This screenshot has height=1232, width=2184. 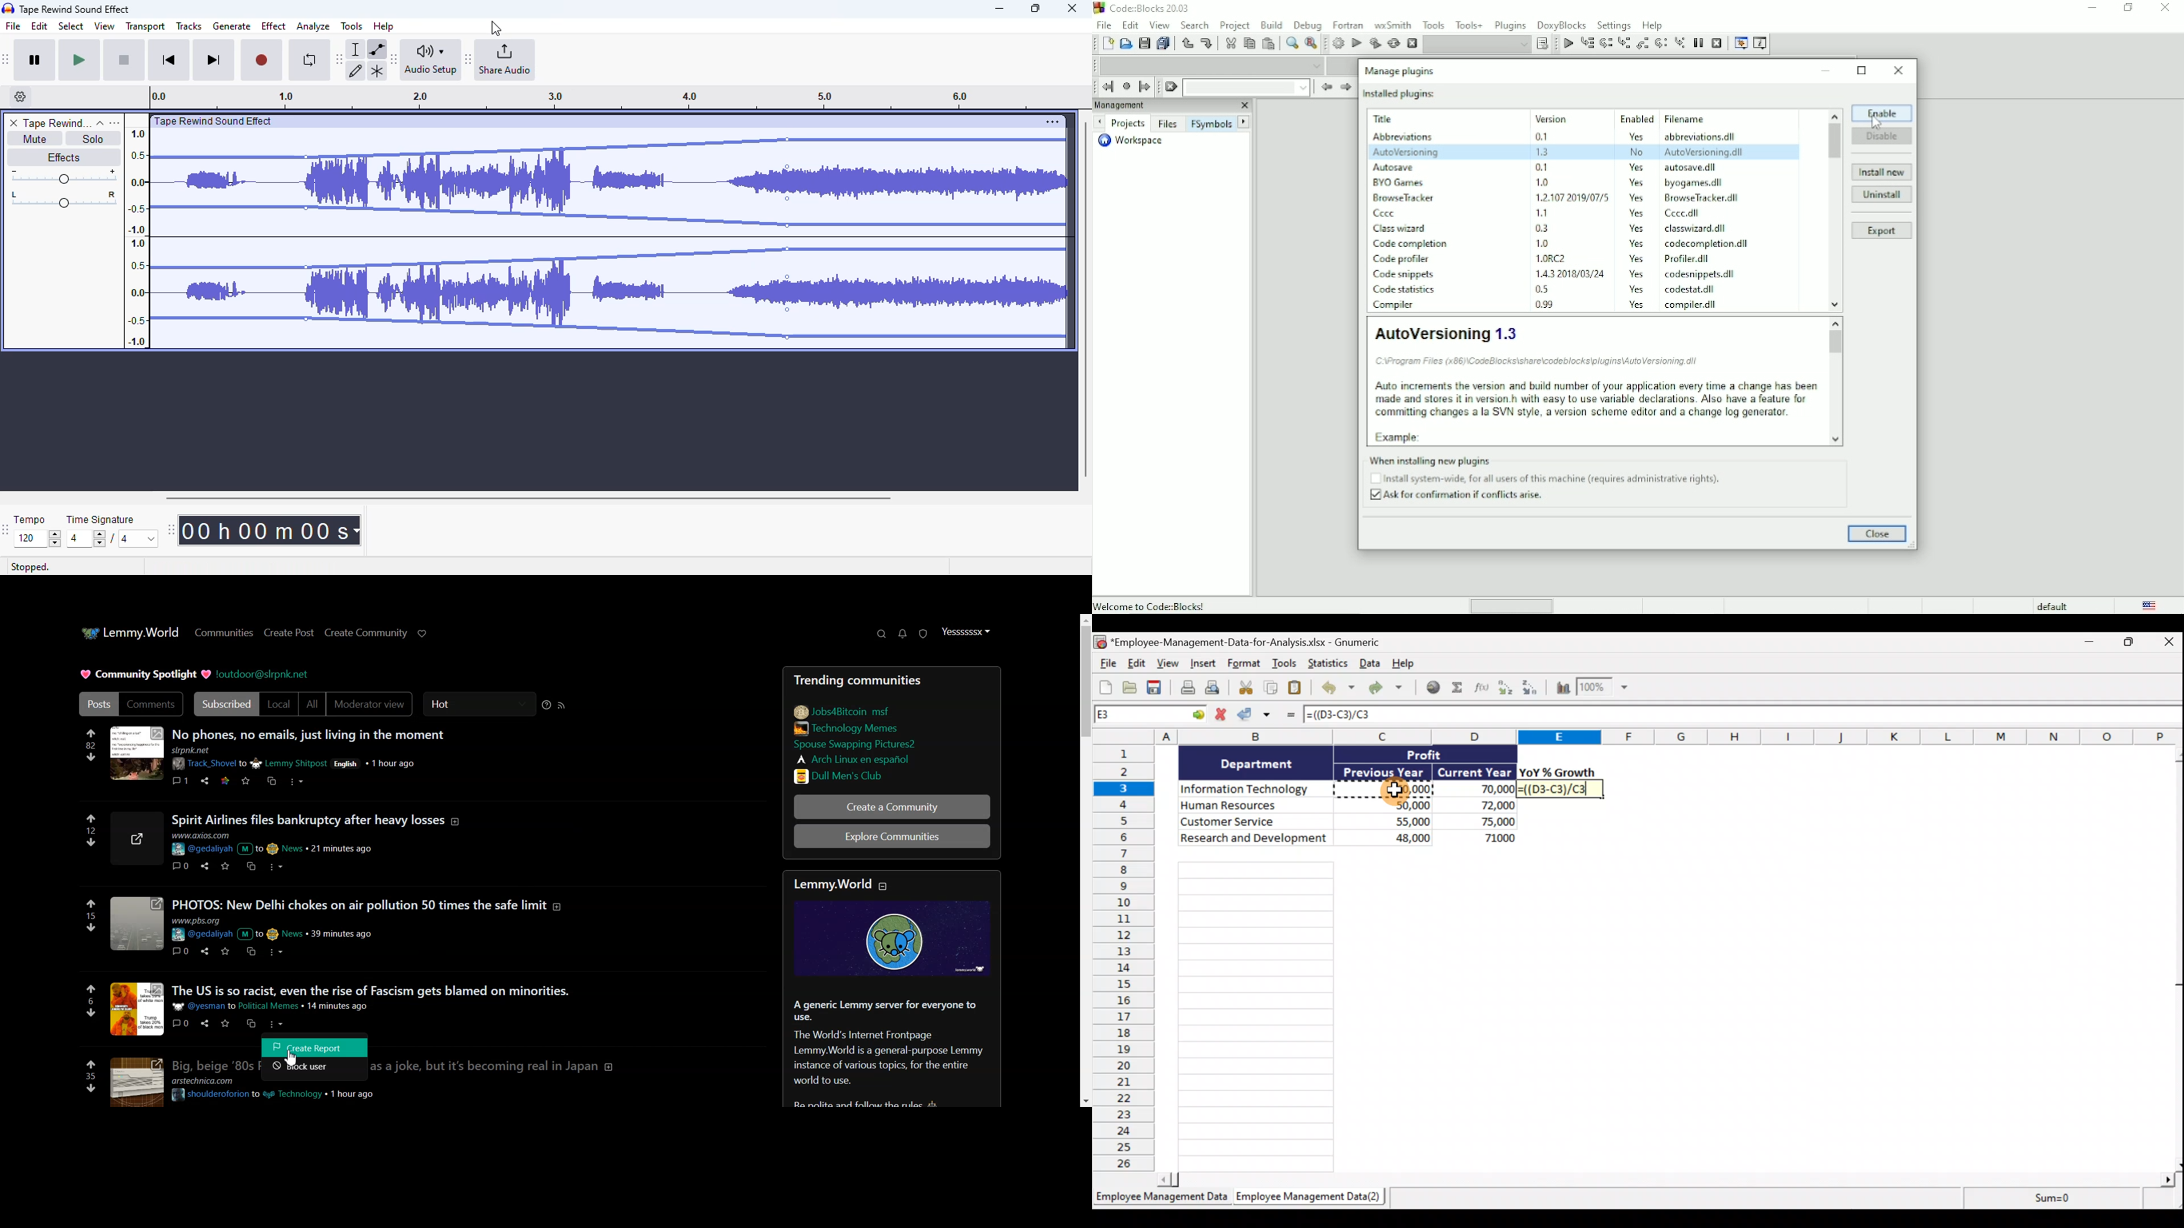 I want to click on New file, so click(x=1106, y=43).